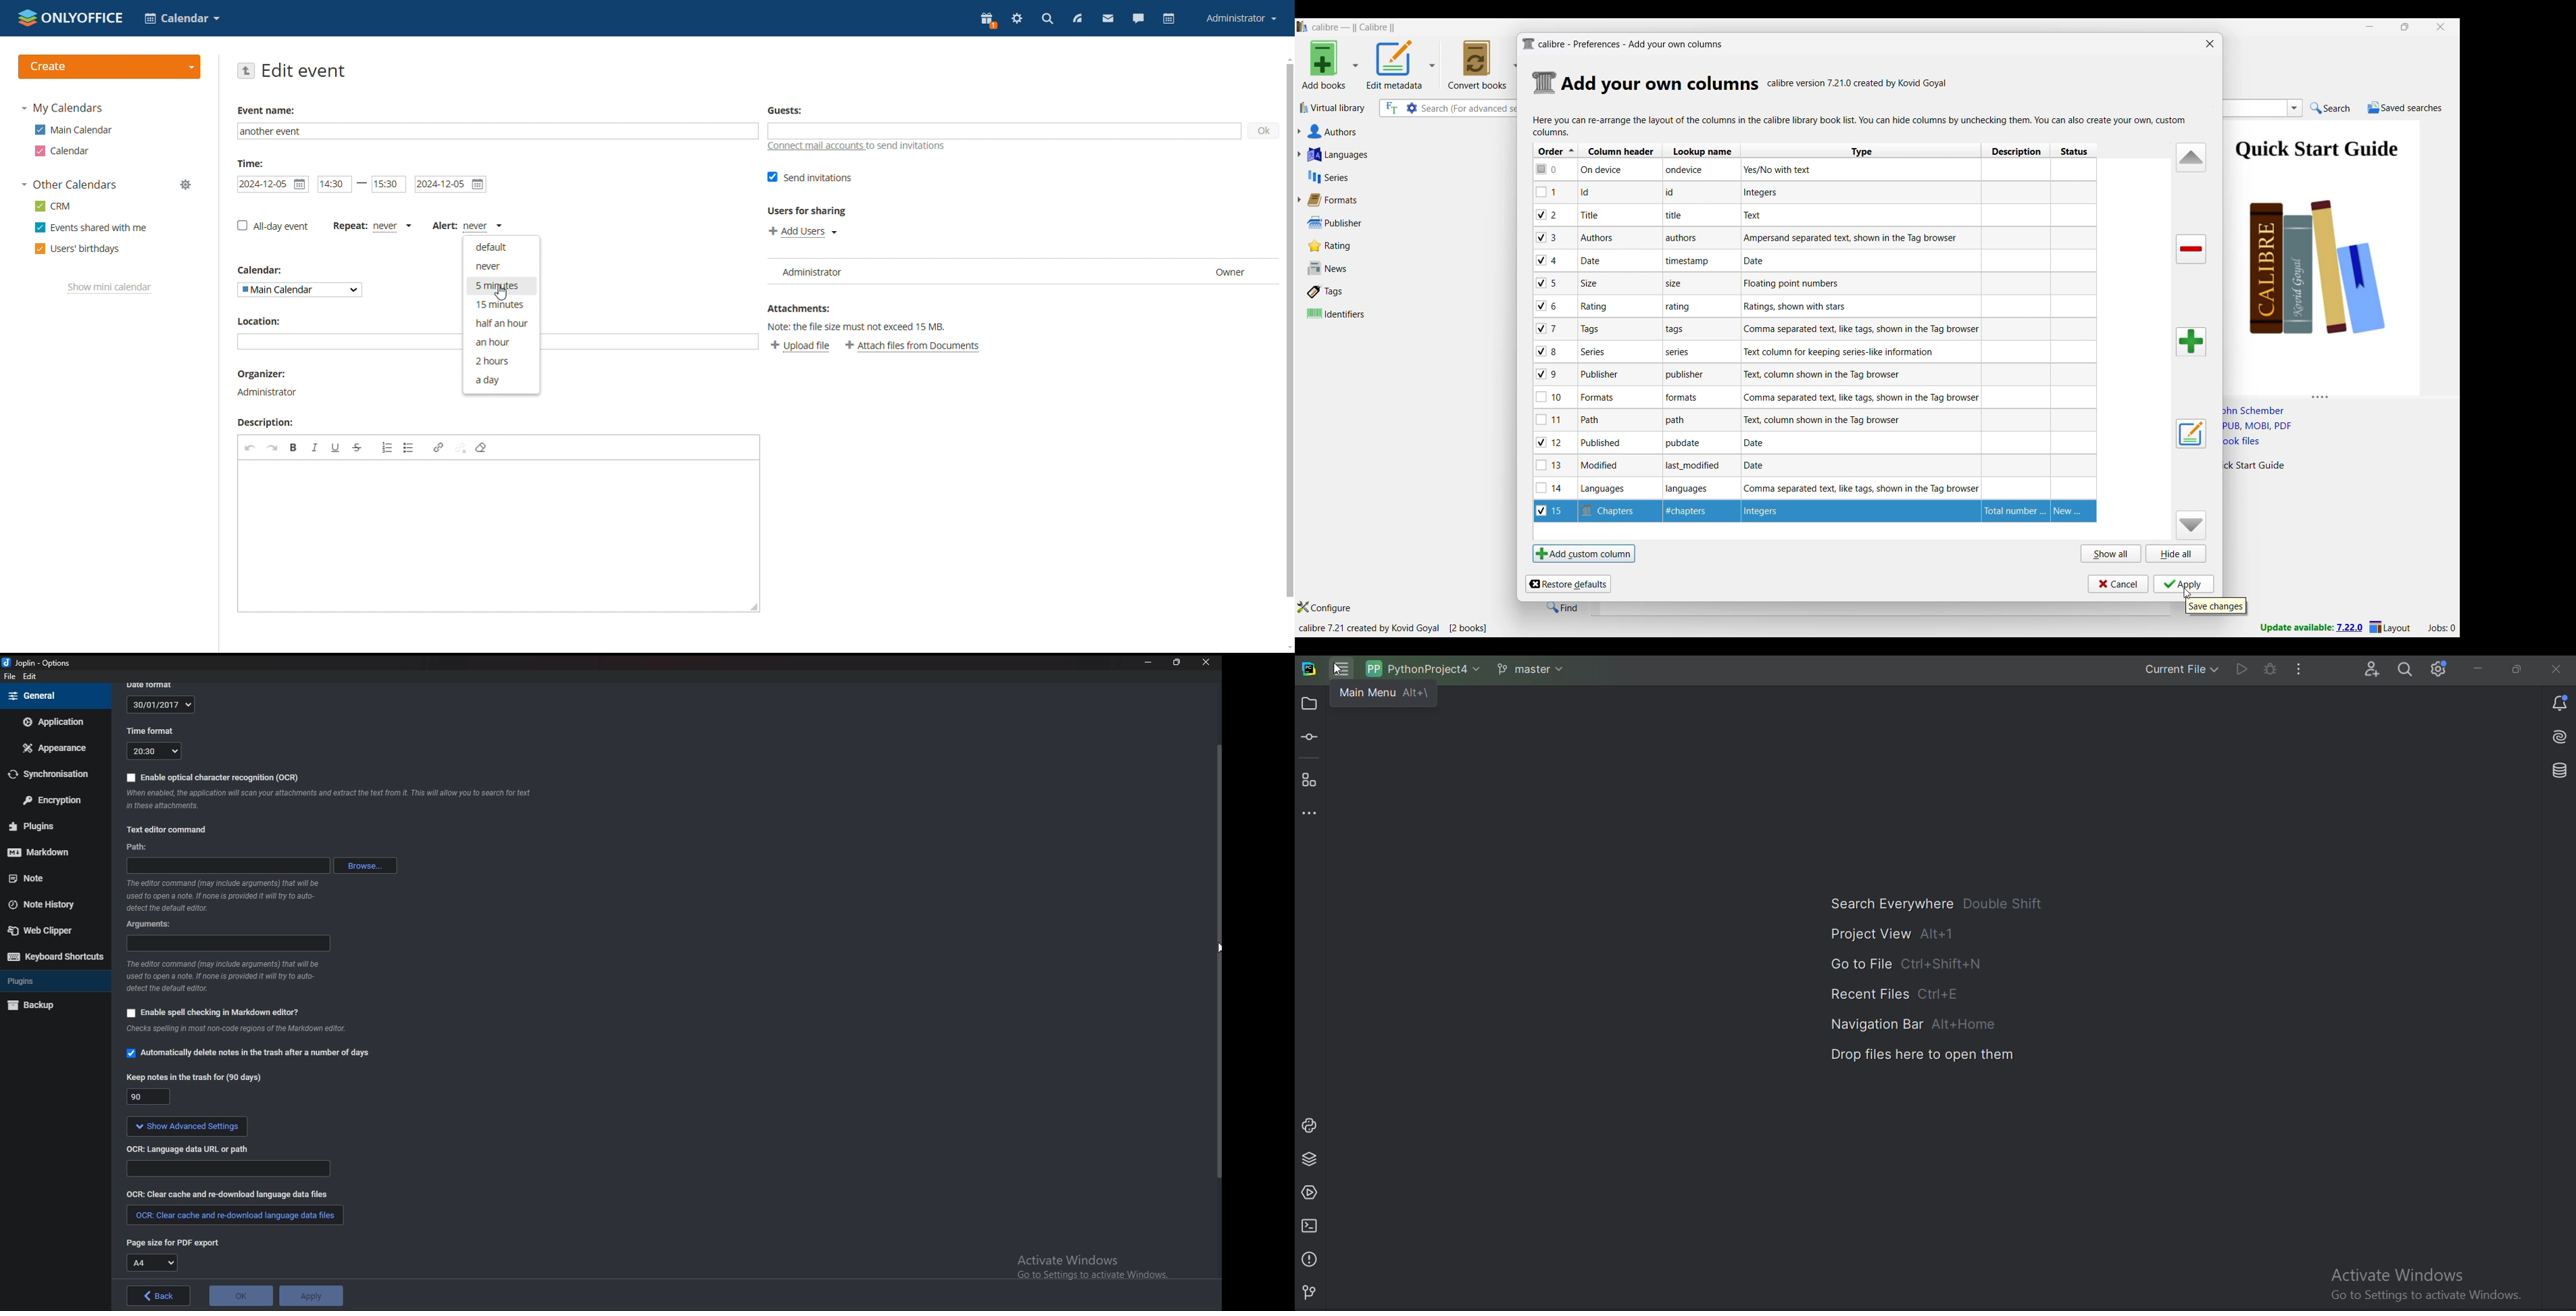 The image size is (2576, 1316). I want to click on Explanation, so click(1834, 374).